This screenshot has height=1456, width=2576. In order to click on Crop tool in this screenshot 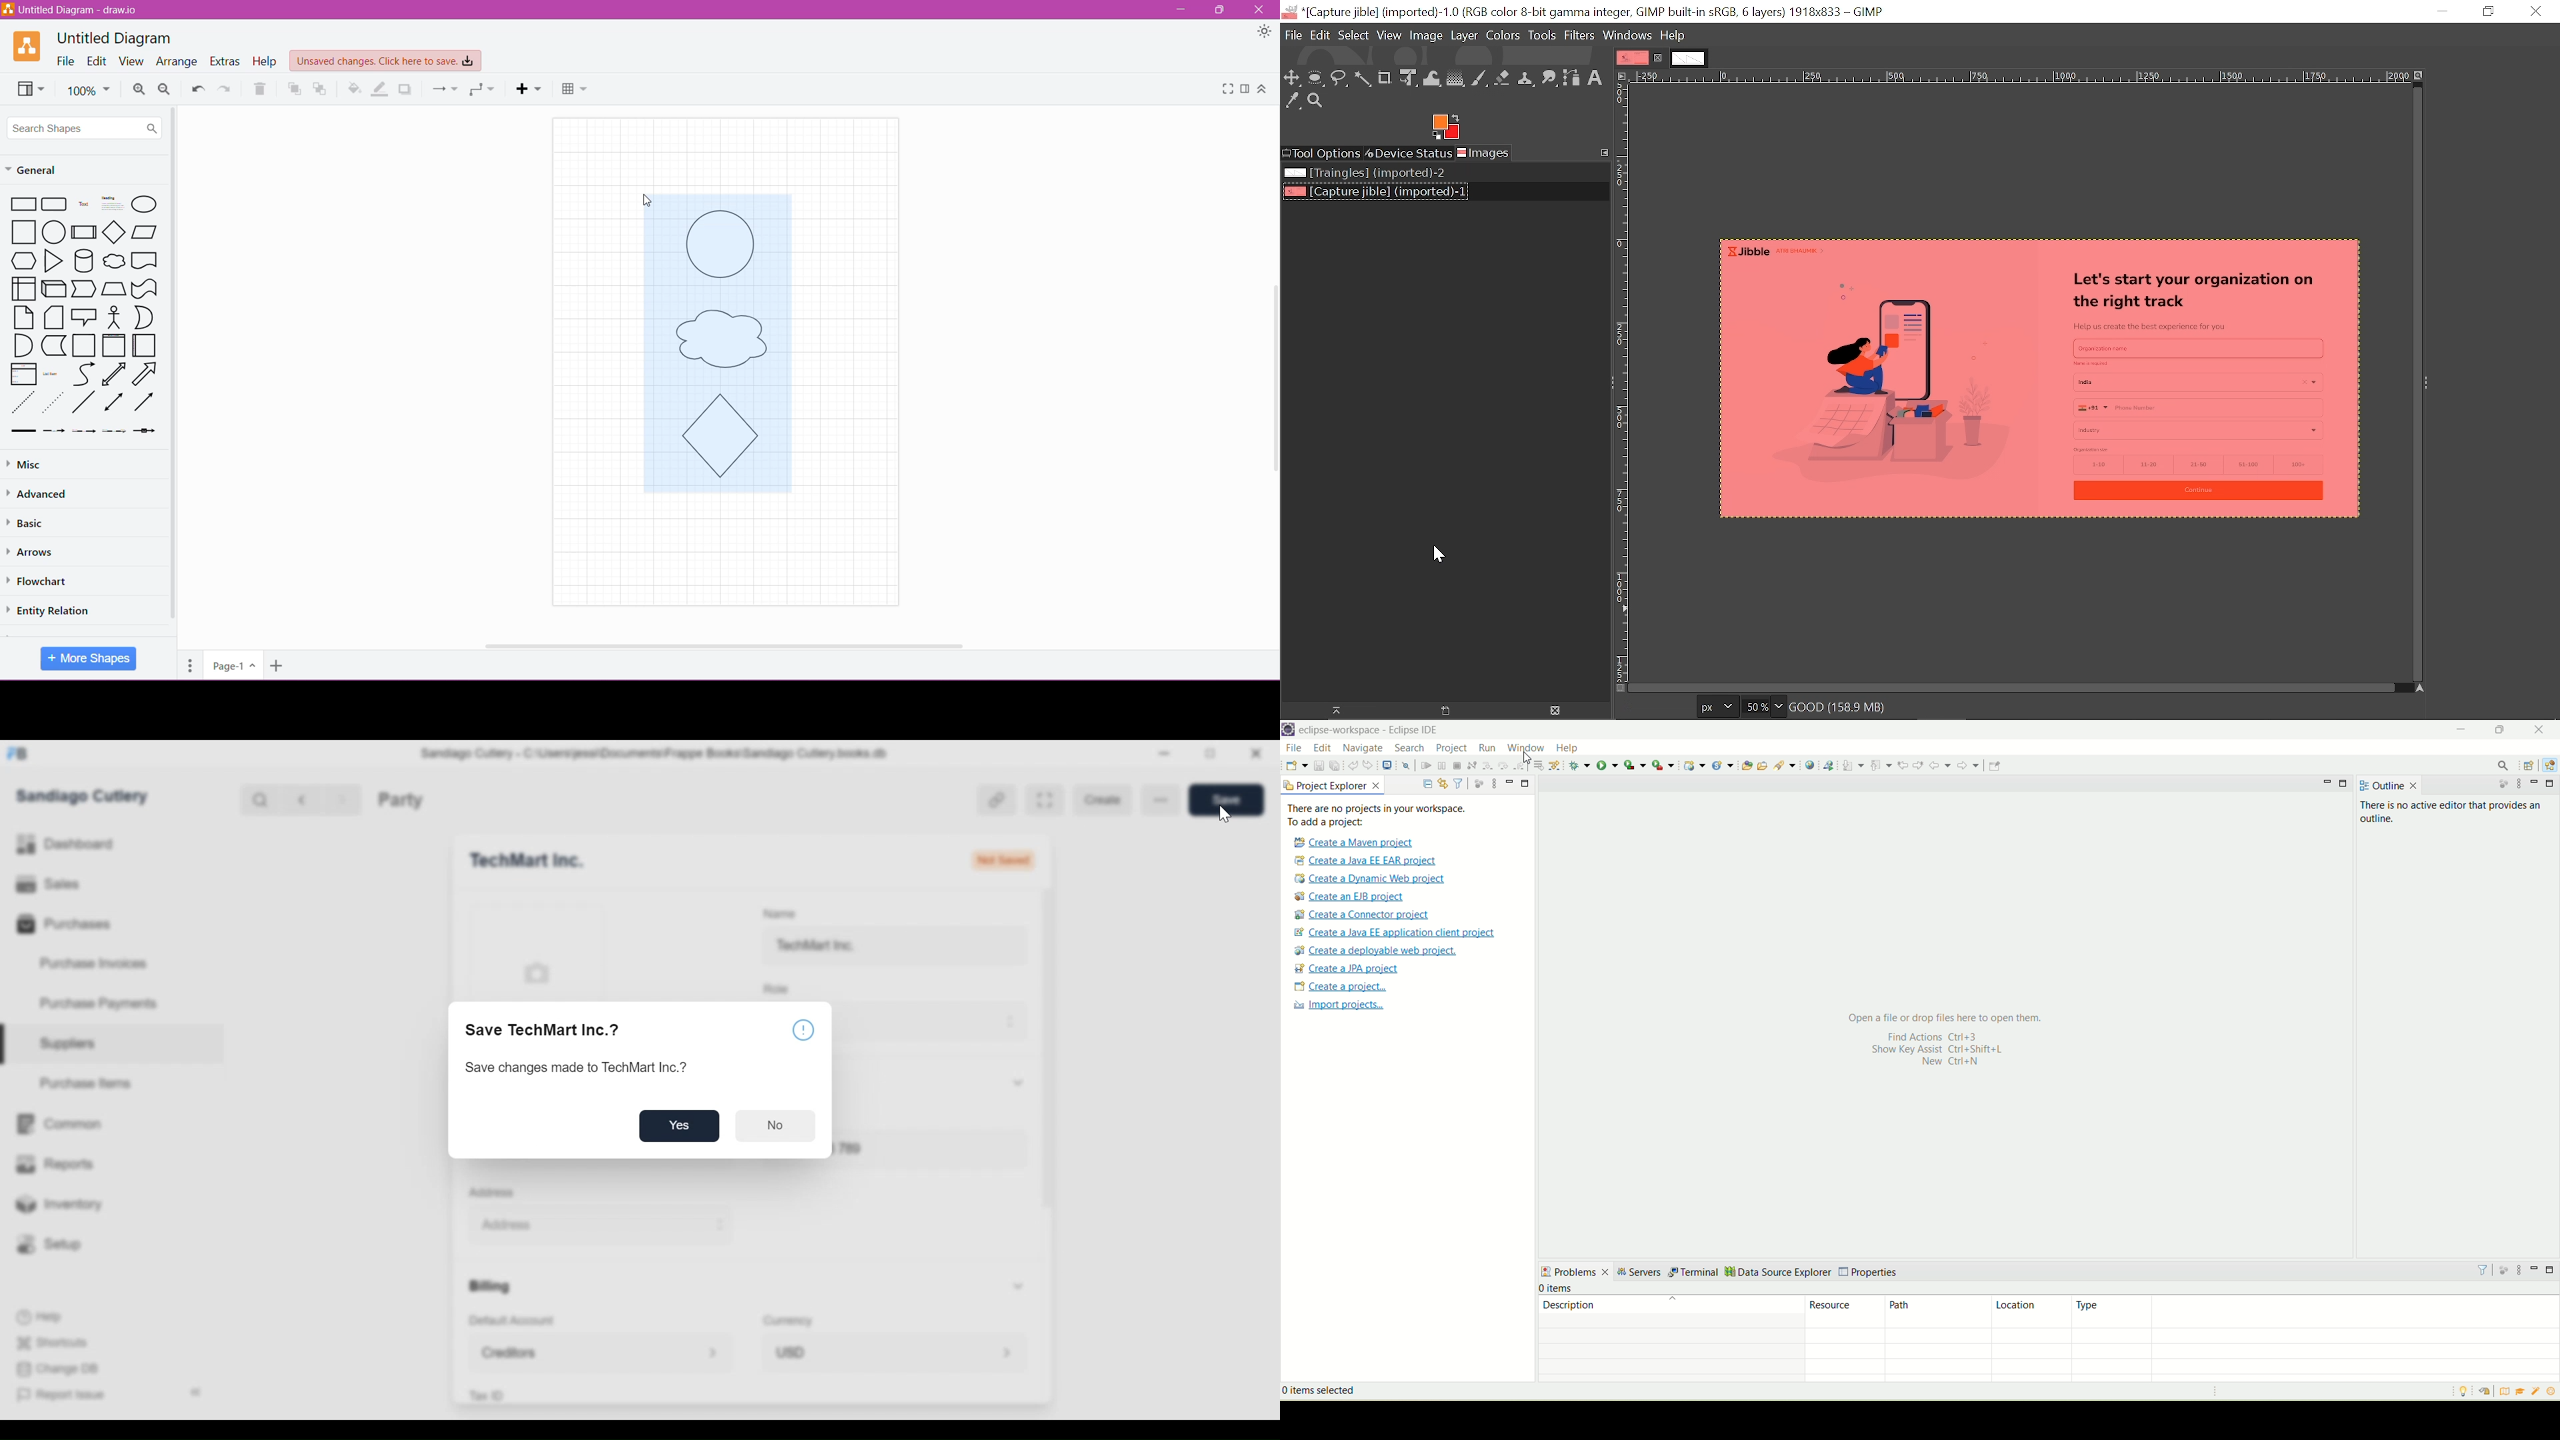, I will do `click(1386, 78)`.